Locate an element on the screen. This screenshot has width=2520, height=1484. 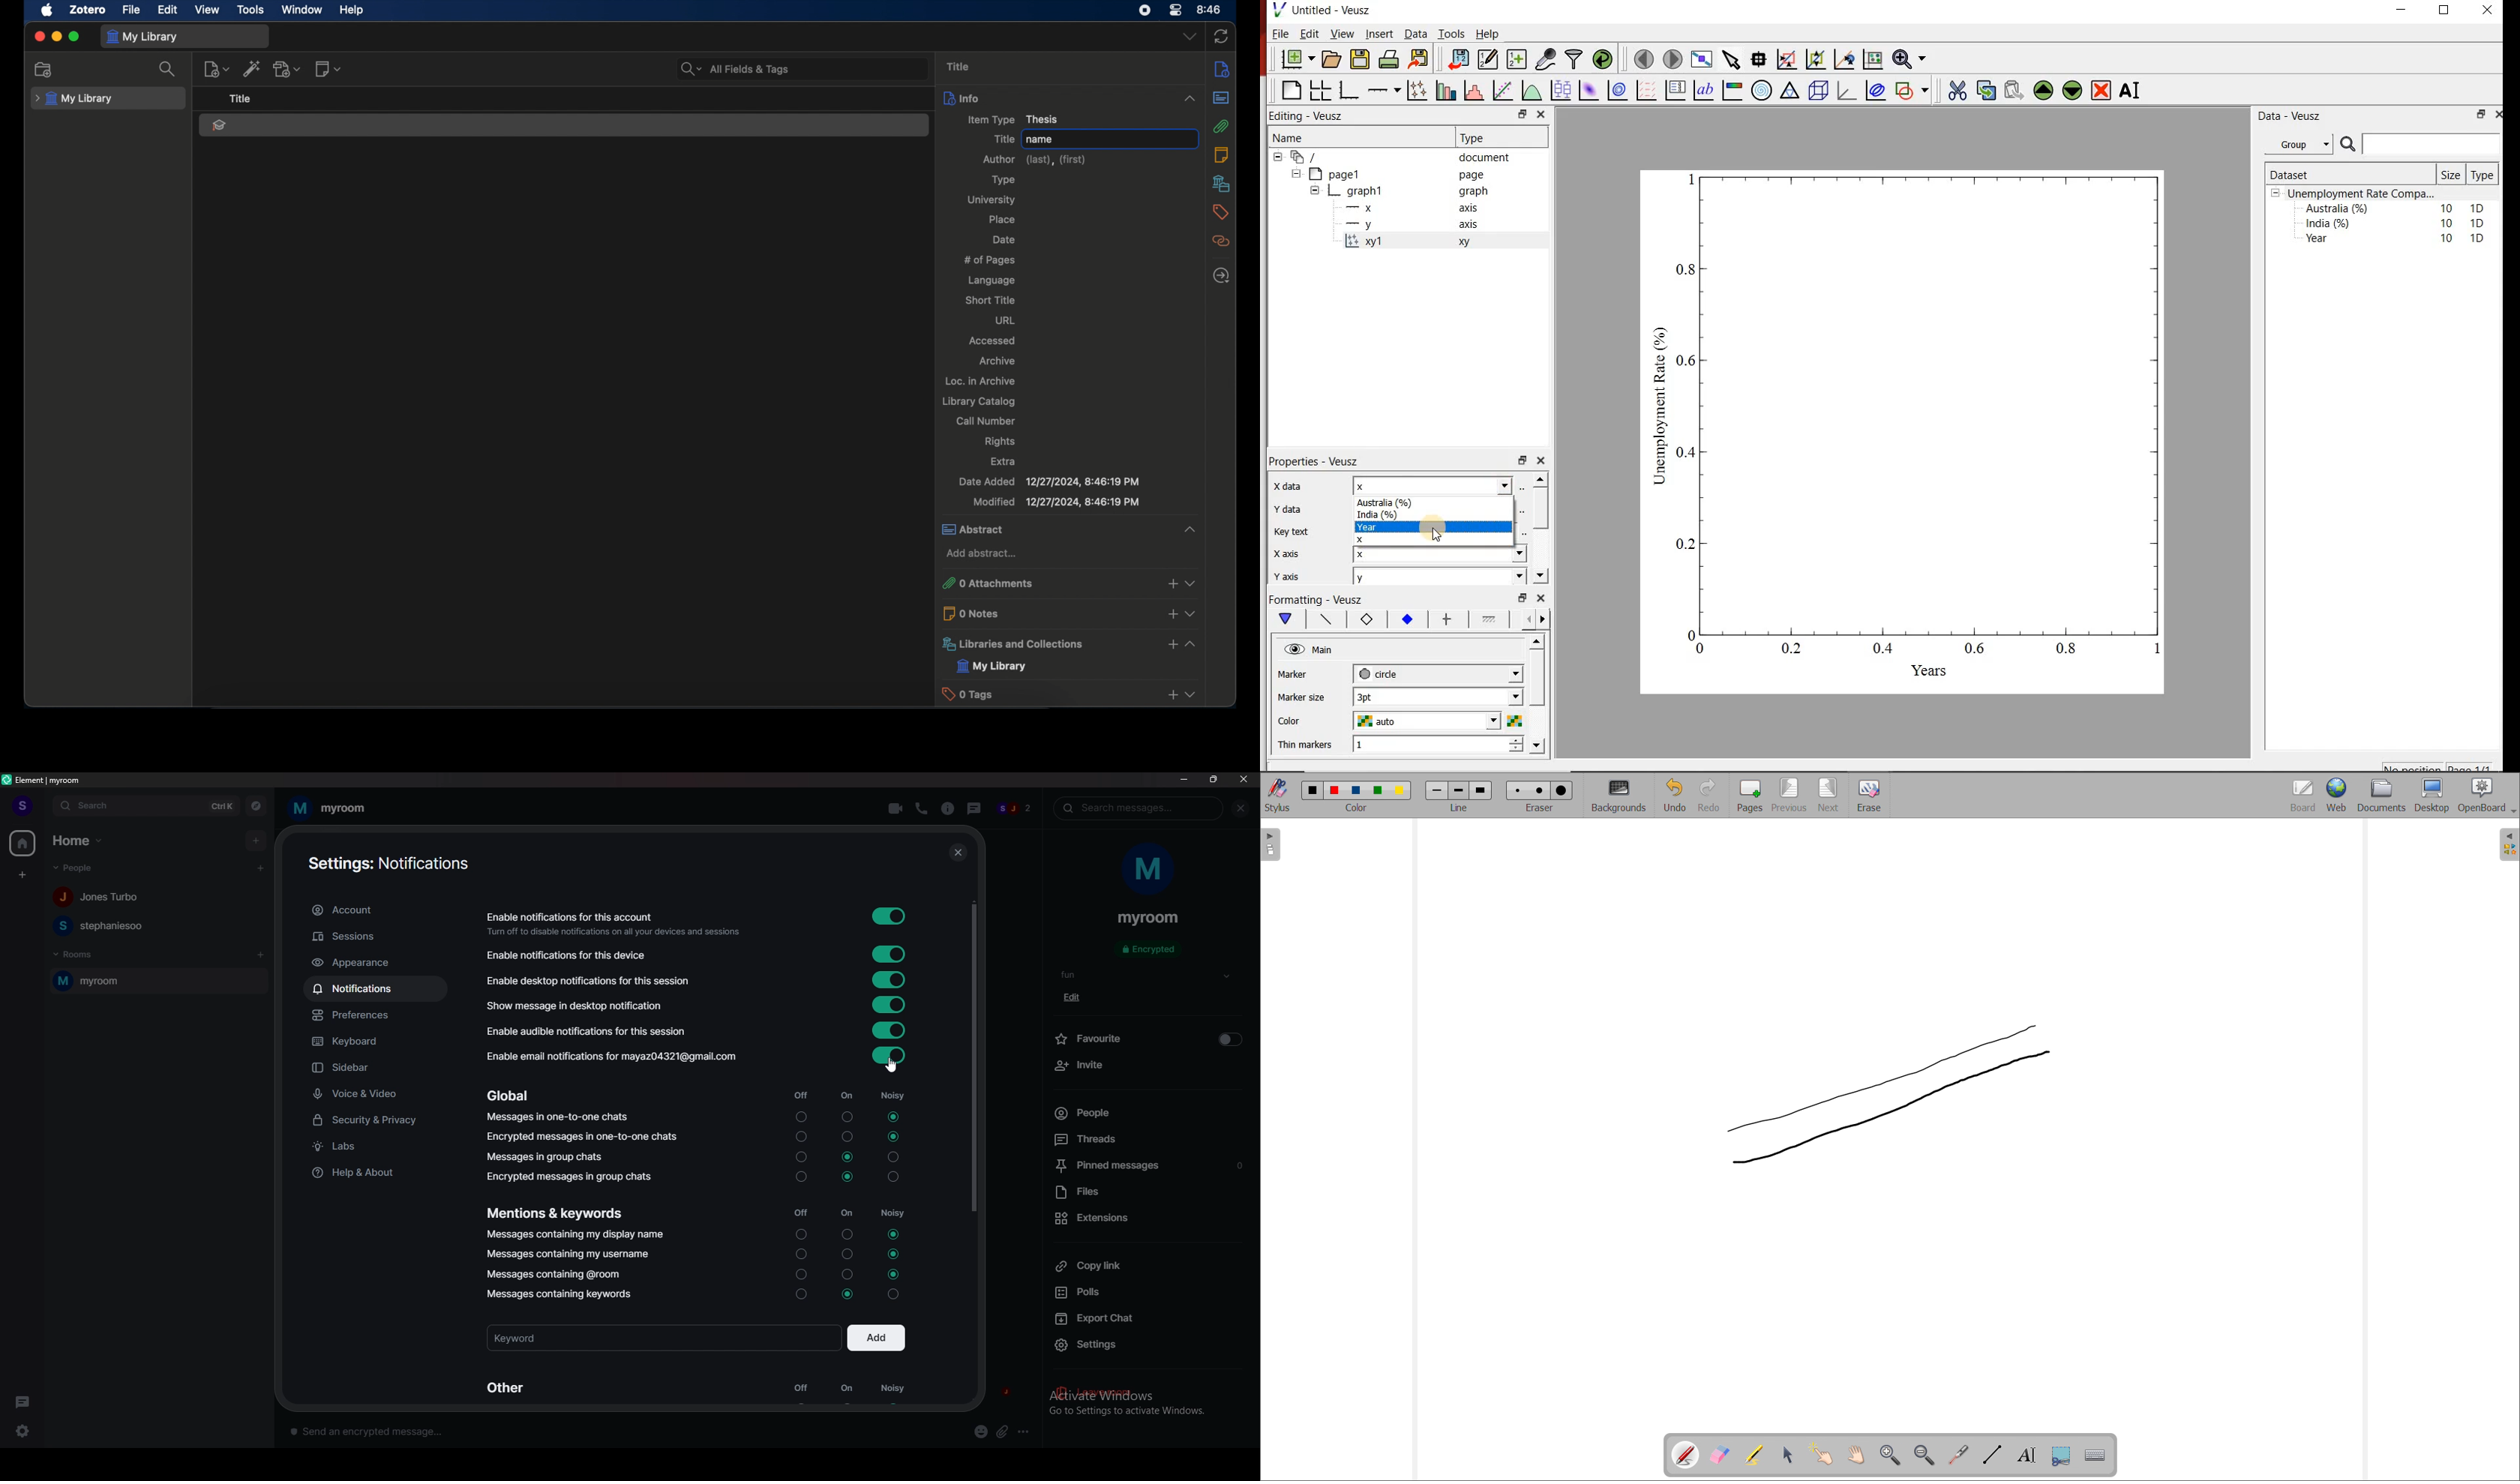
file is located at coordinates (131, 10).